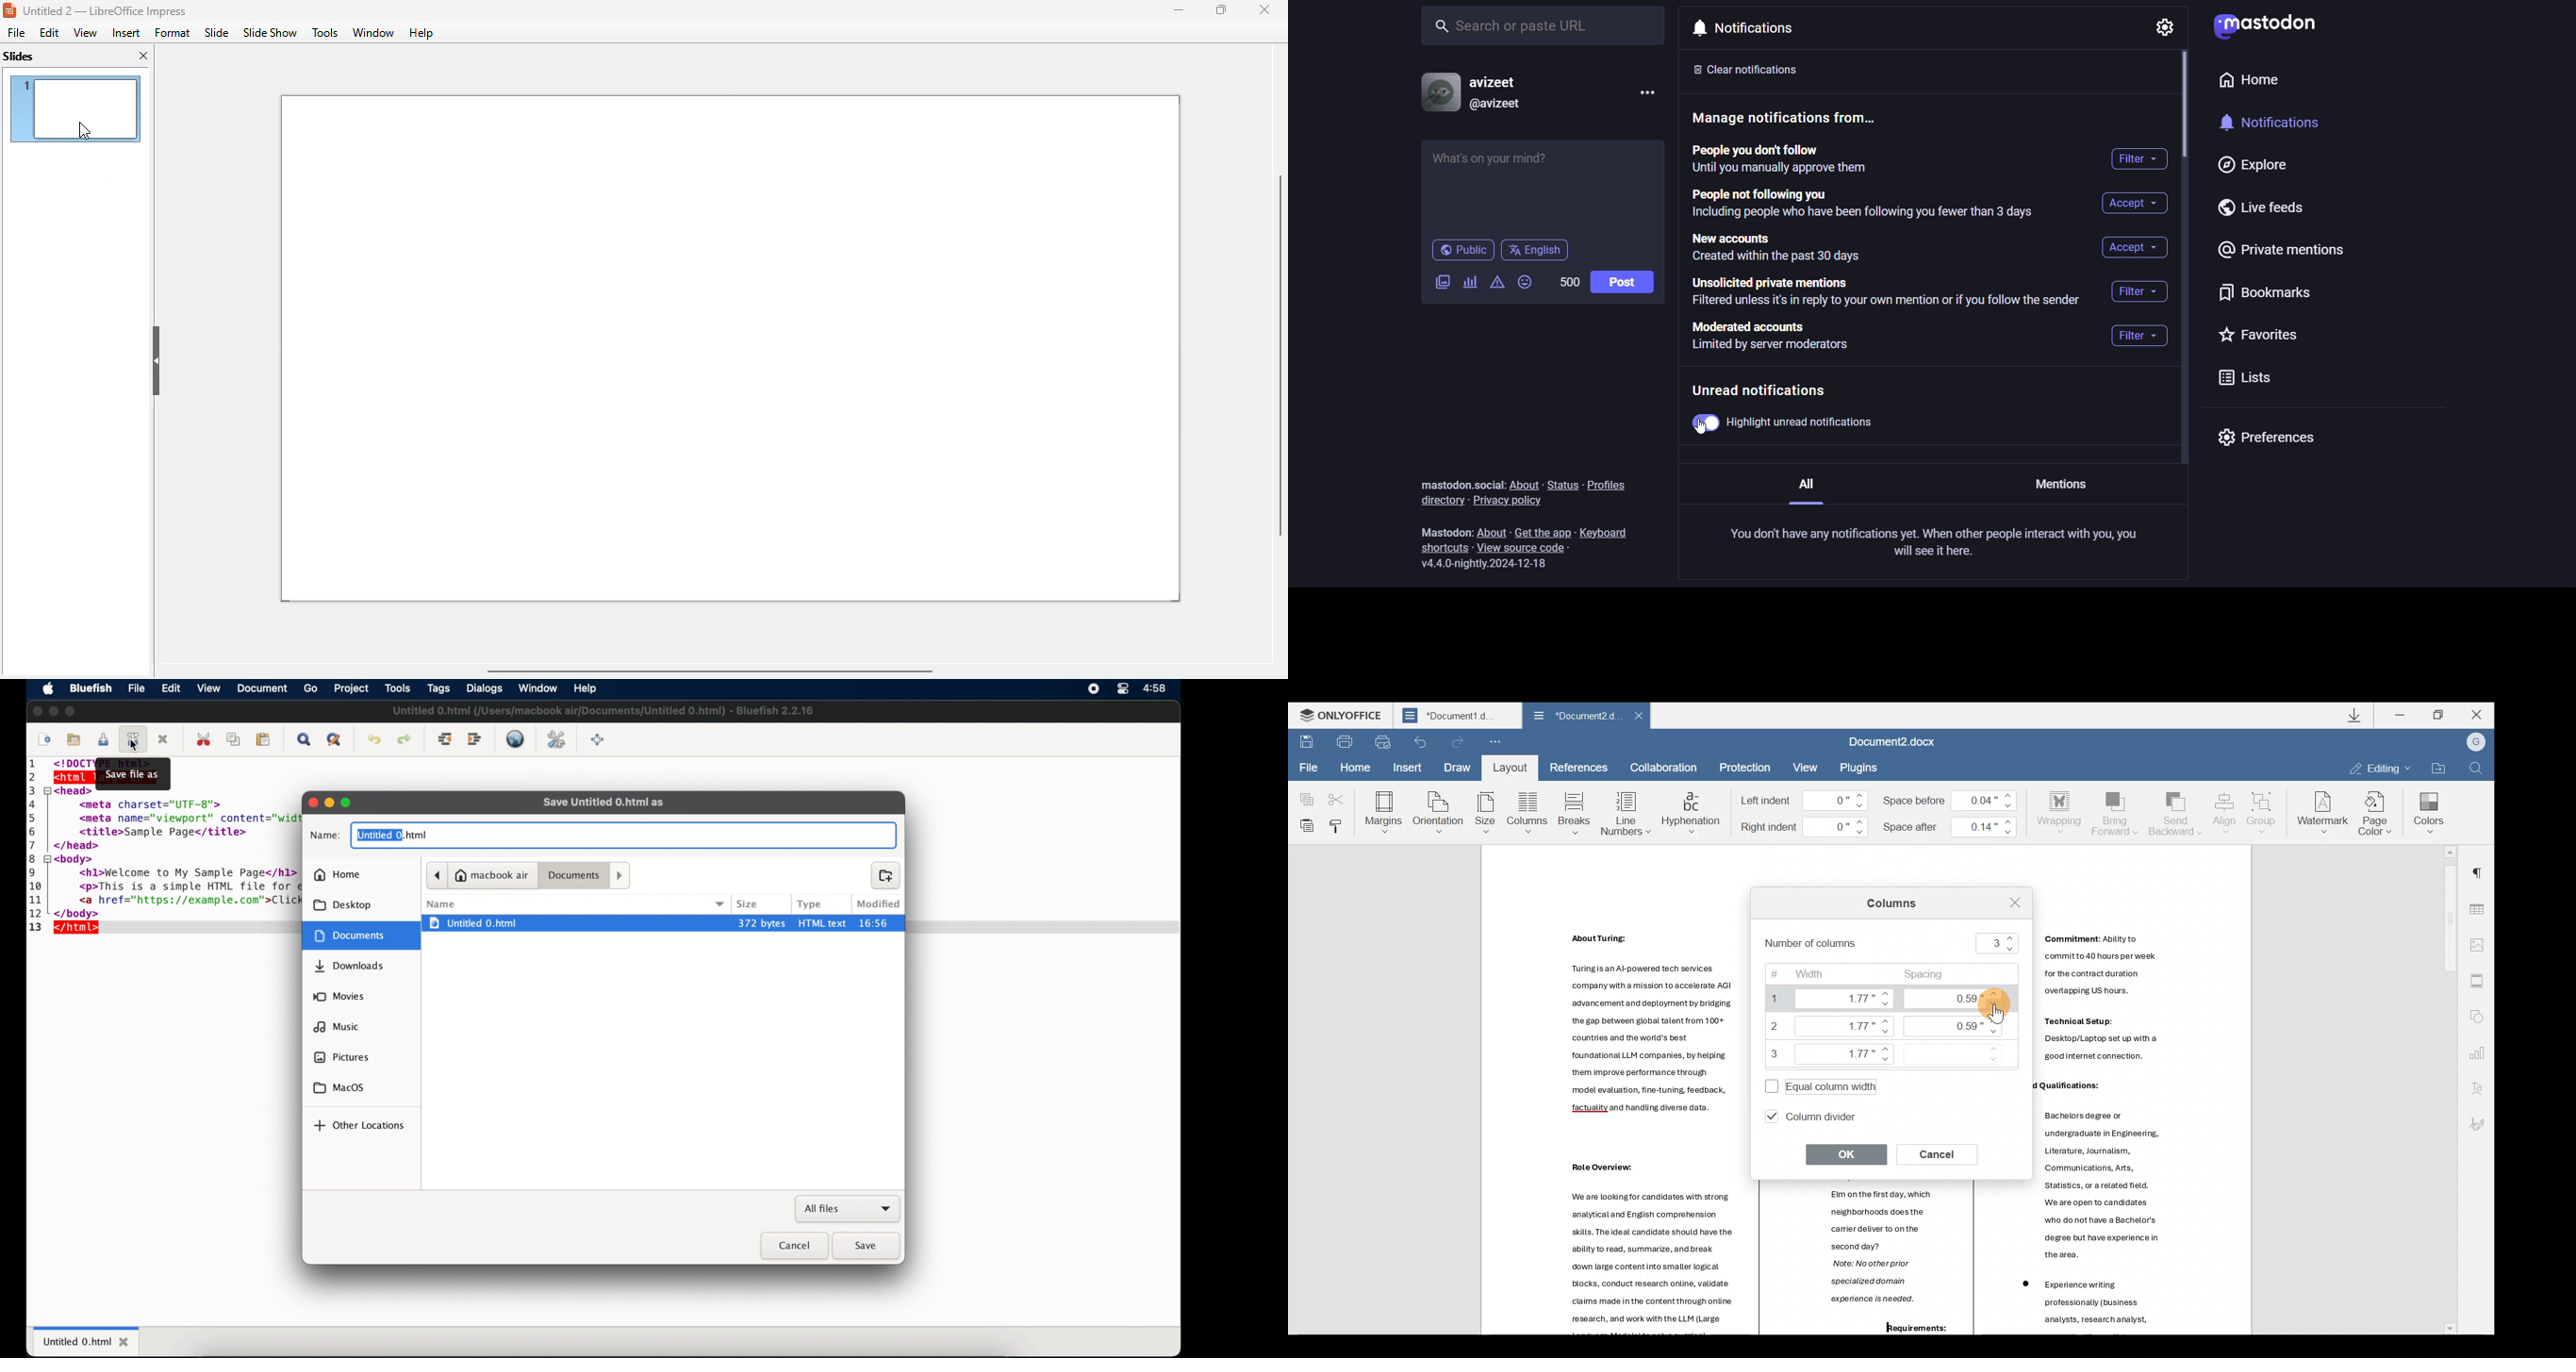  I want to click on text, so click(1445, 534).